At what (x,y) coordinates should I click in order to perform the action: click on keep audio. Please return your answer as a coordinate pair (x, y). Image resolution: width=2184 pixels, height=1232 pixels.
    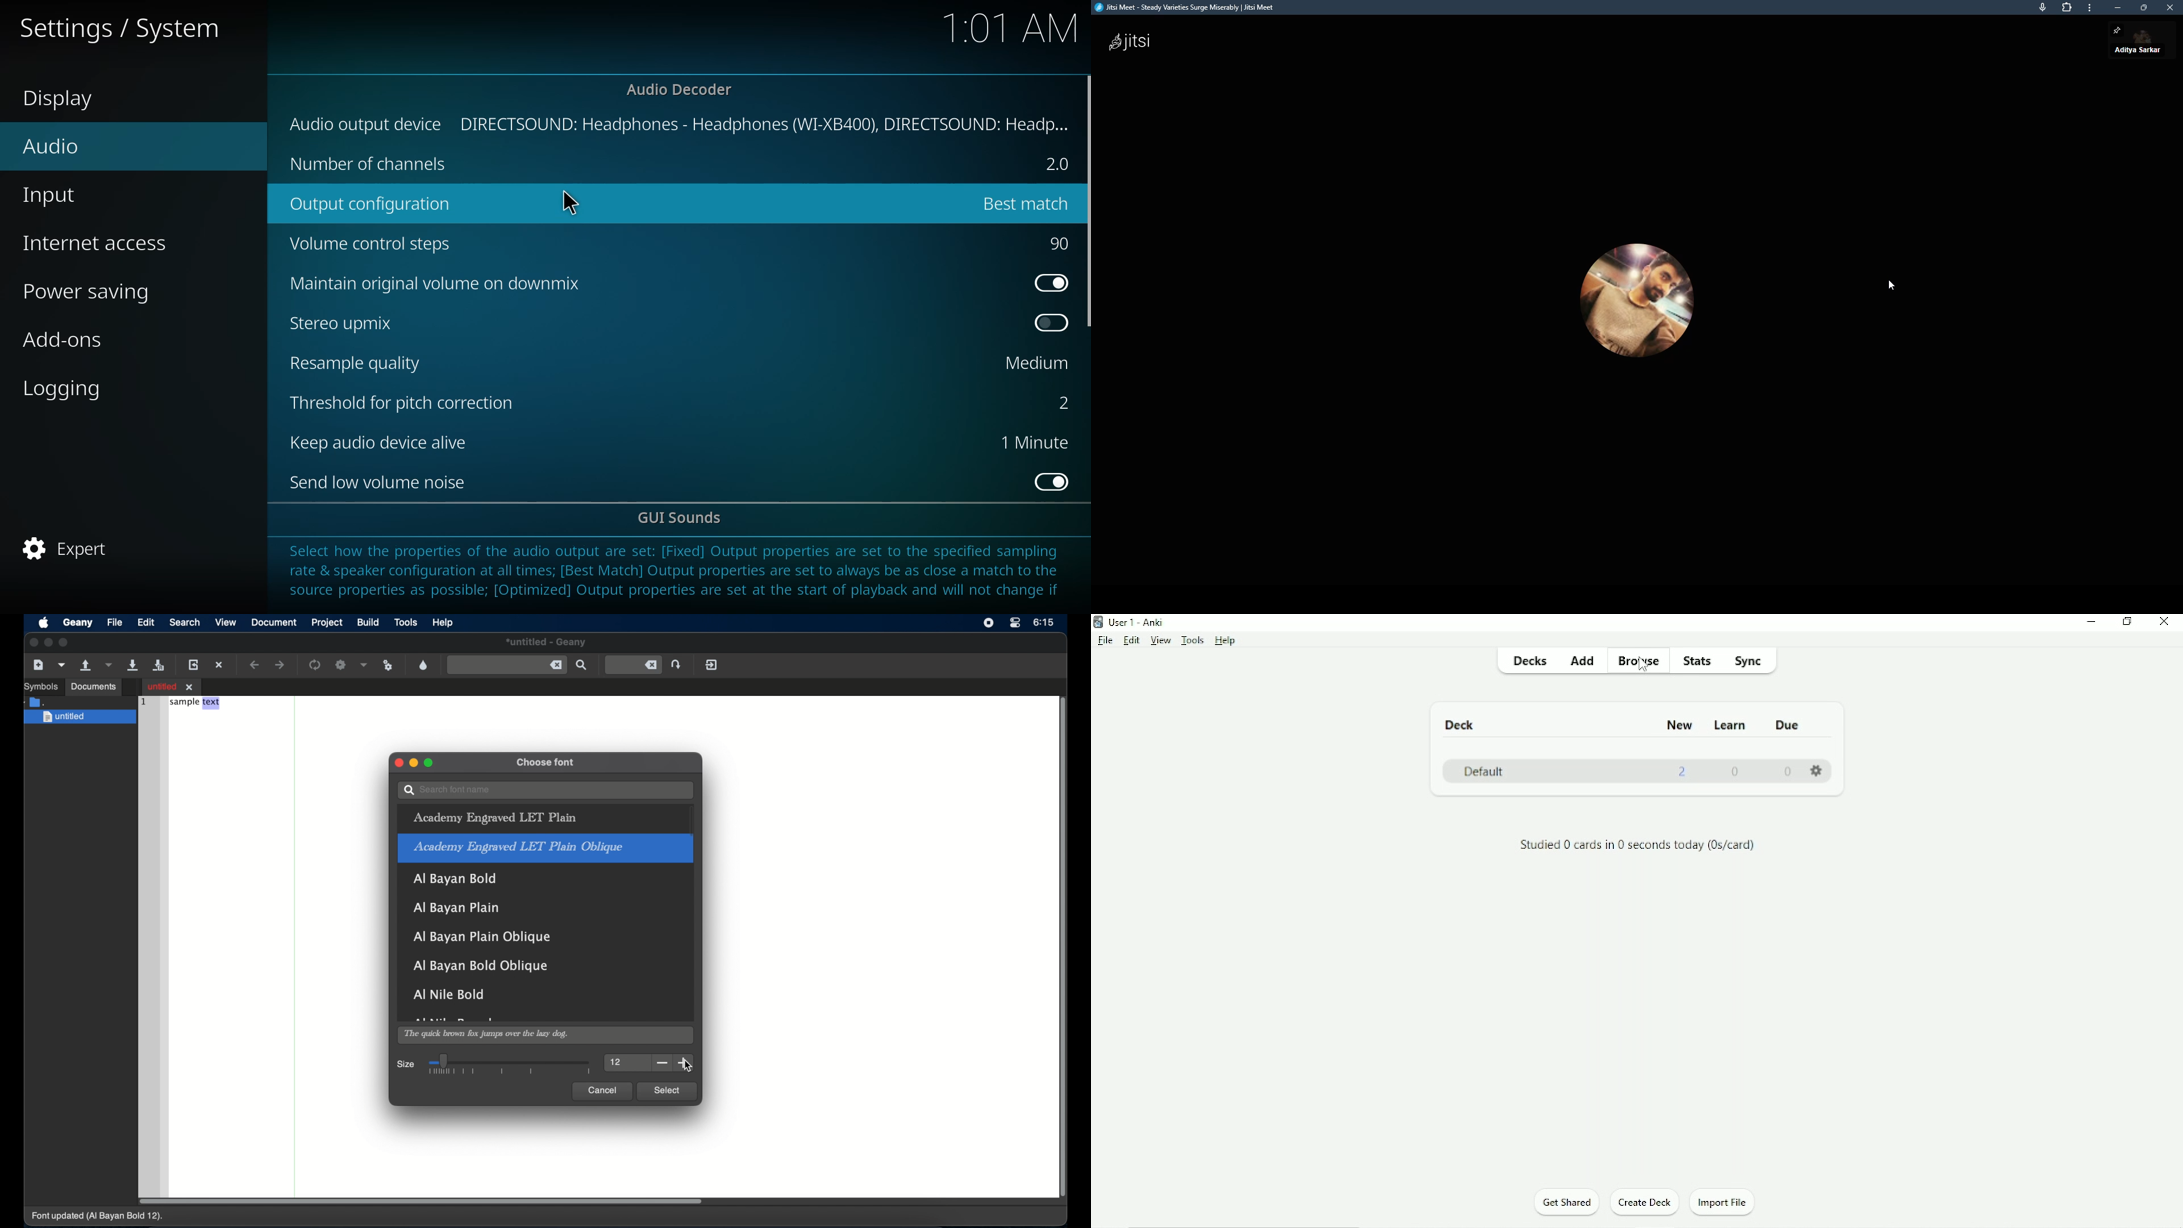
    Looking at the image, I should click on (383, 442).